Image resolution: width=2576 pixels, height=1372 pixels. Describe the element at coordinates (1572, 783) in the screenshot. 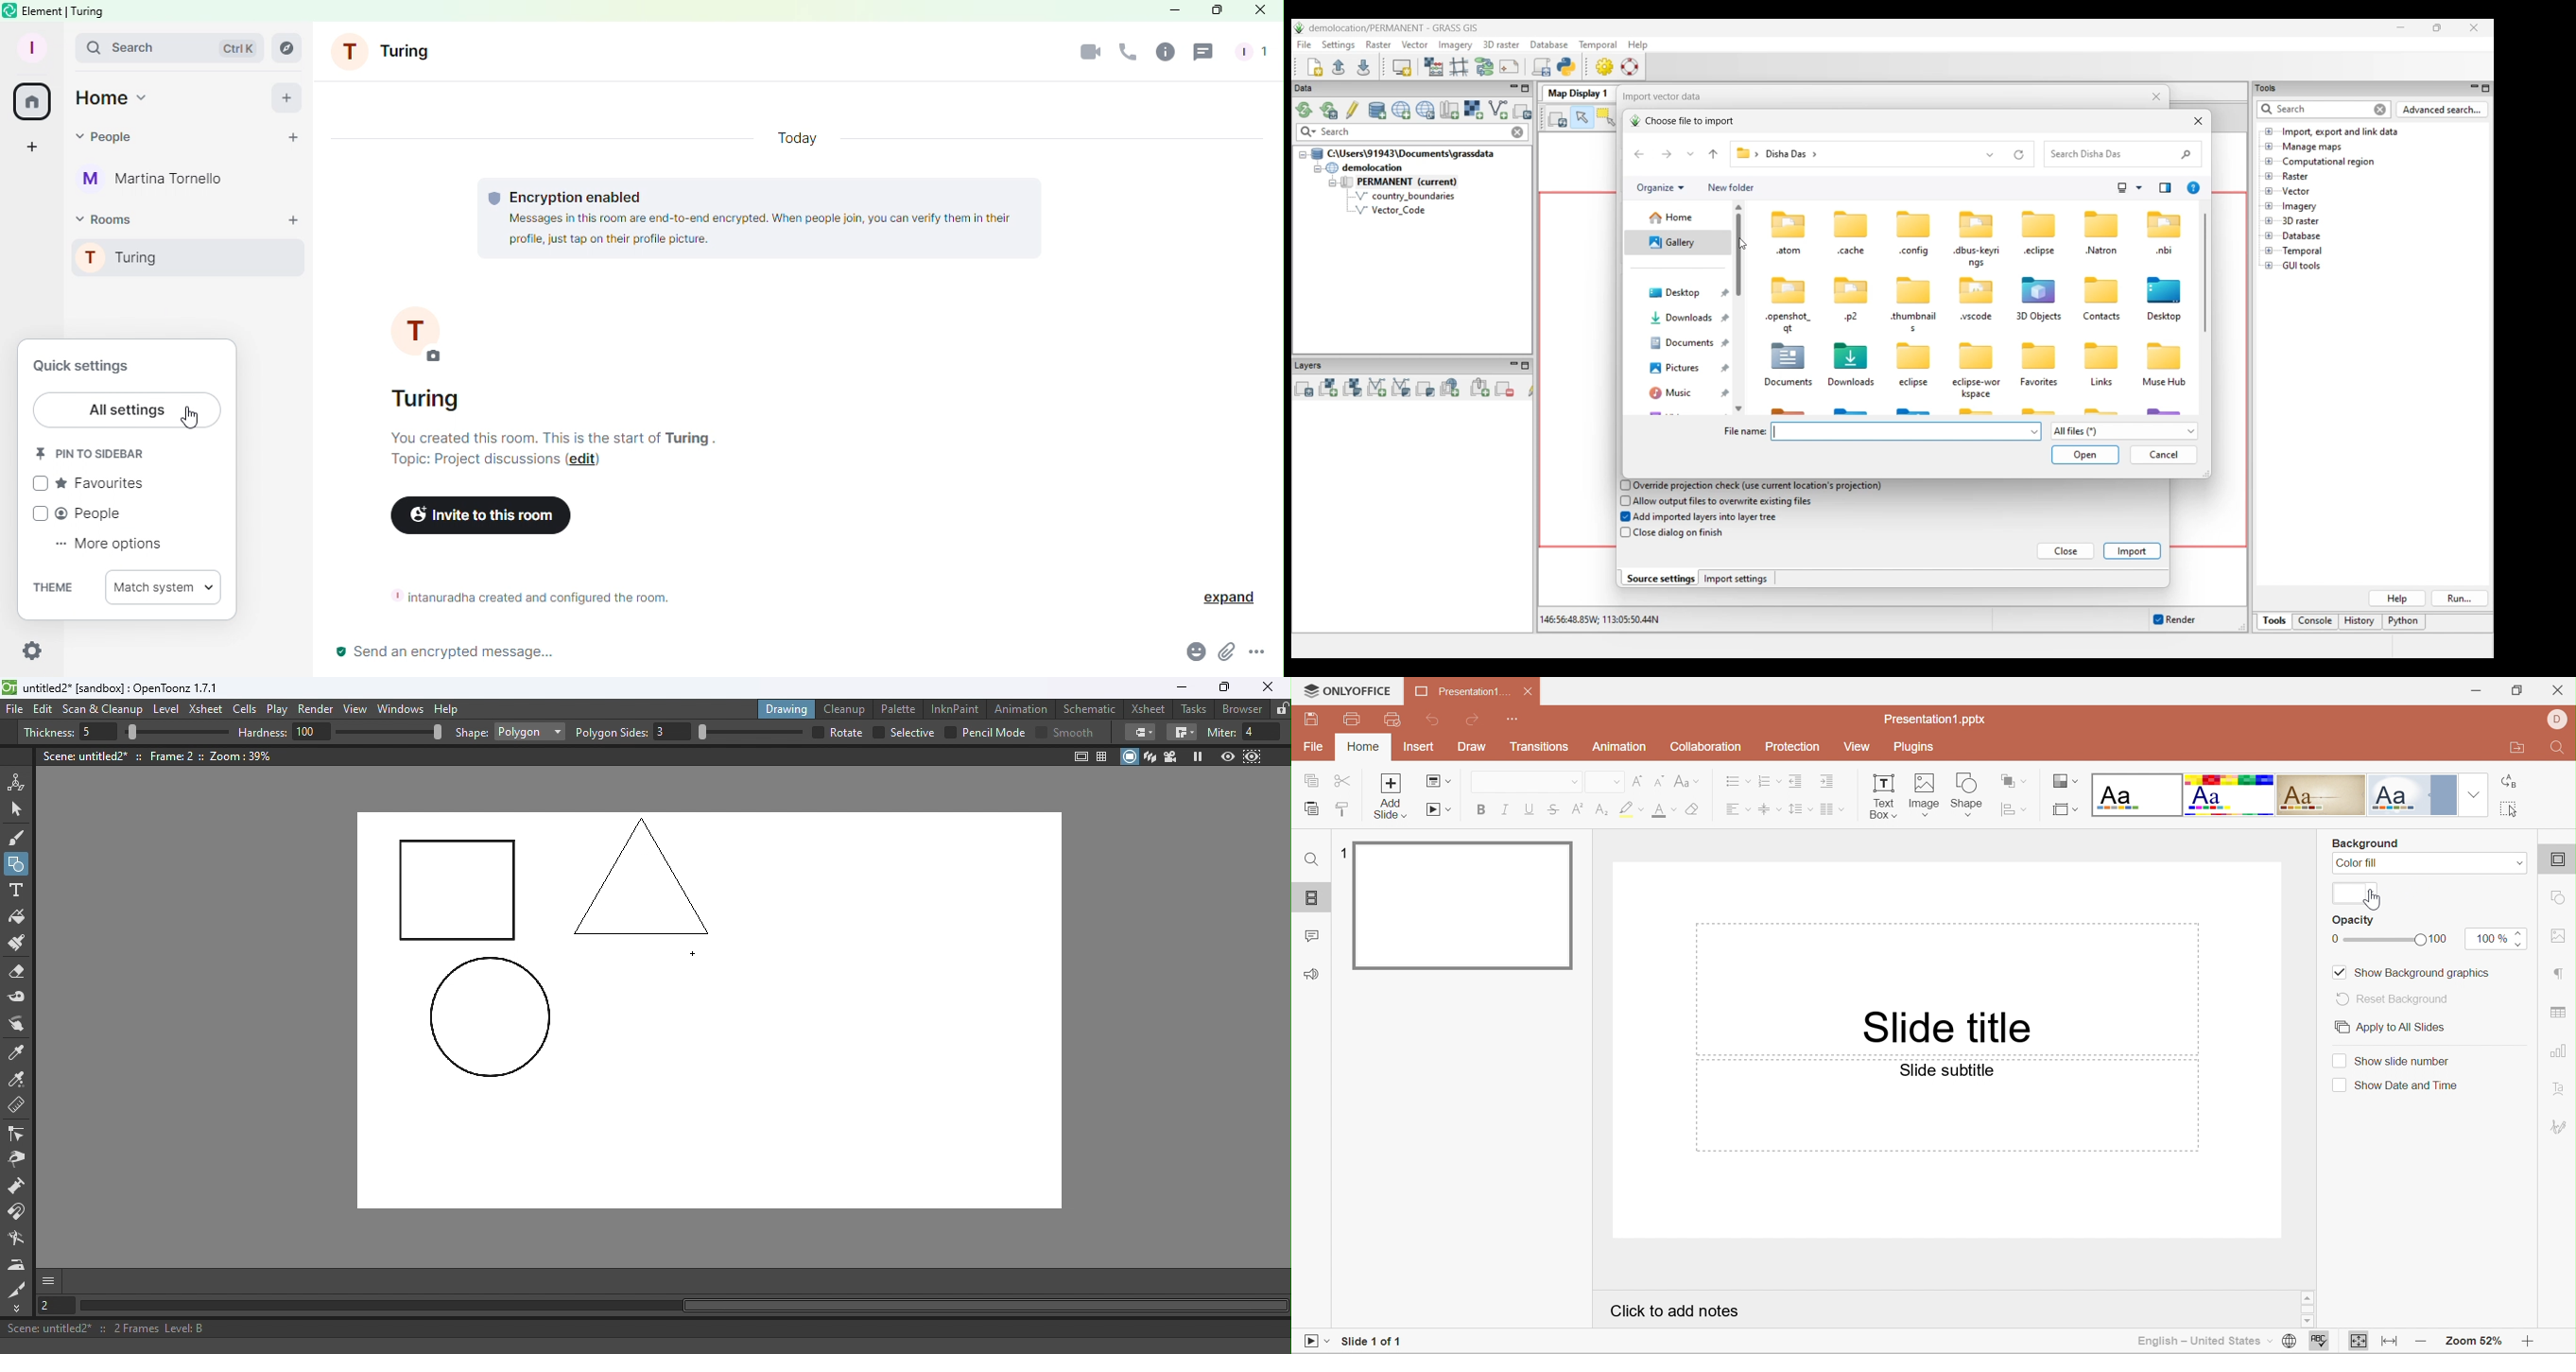

I see `Drop Down` at that location.